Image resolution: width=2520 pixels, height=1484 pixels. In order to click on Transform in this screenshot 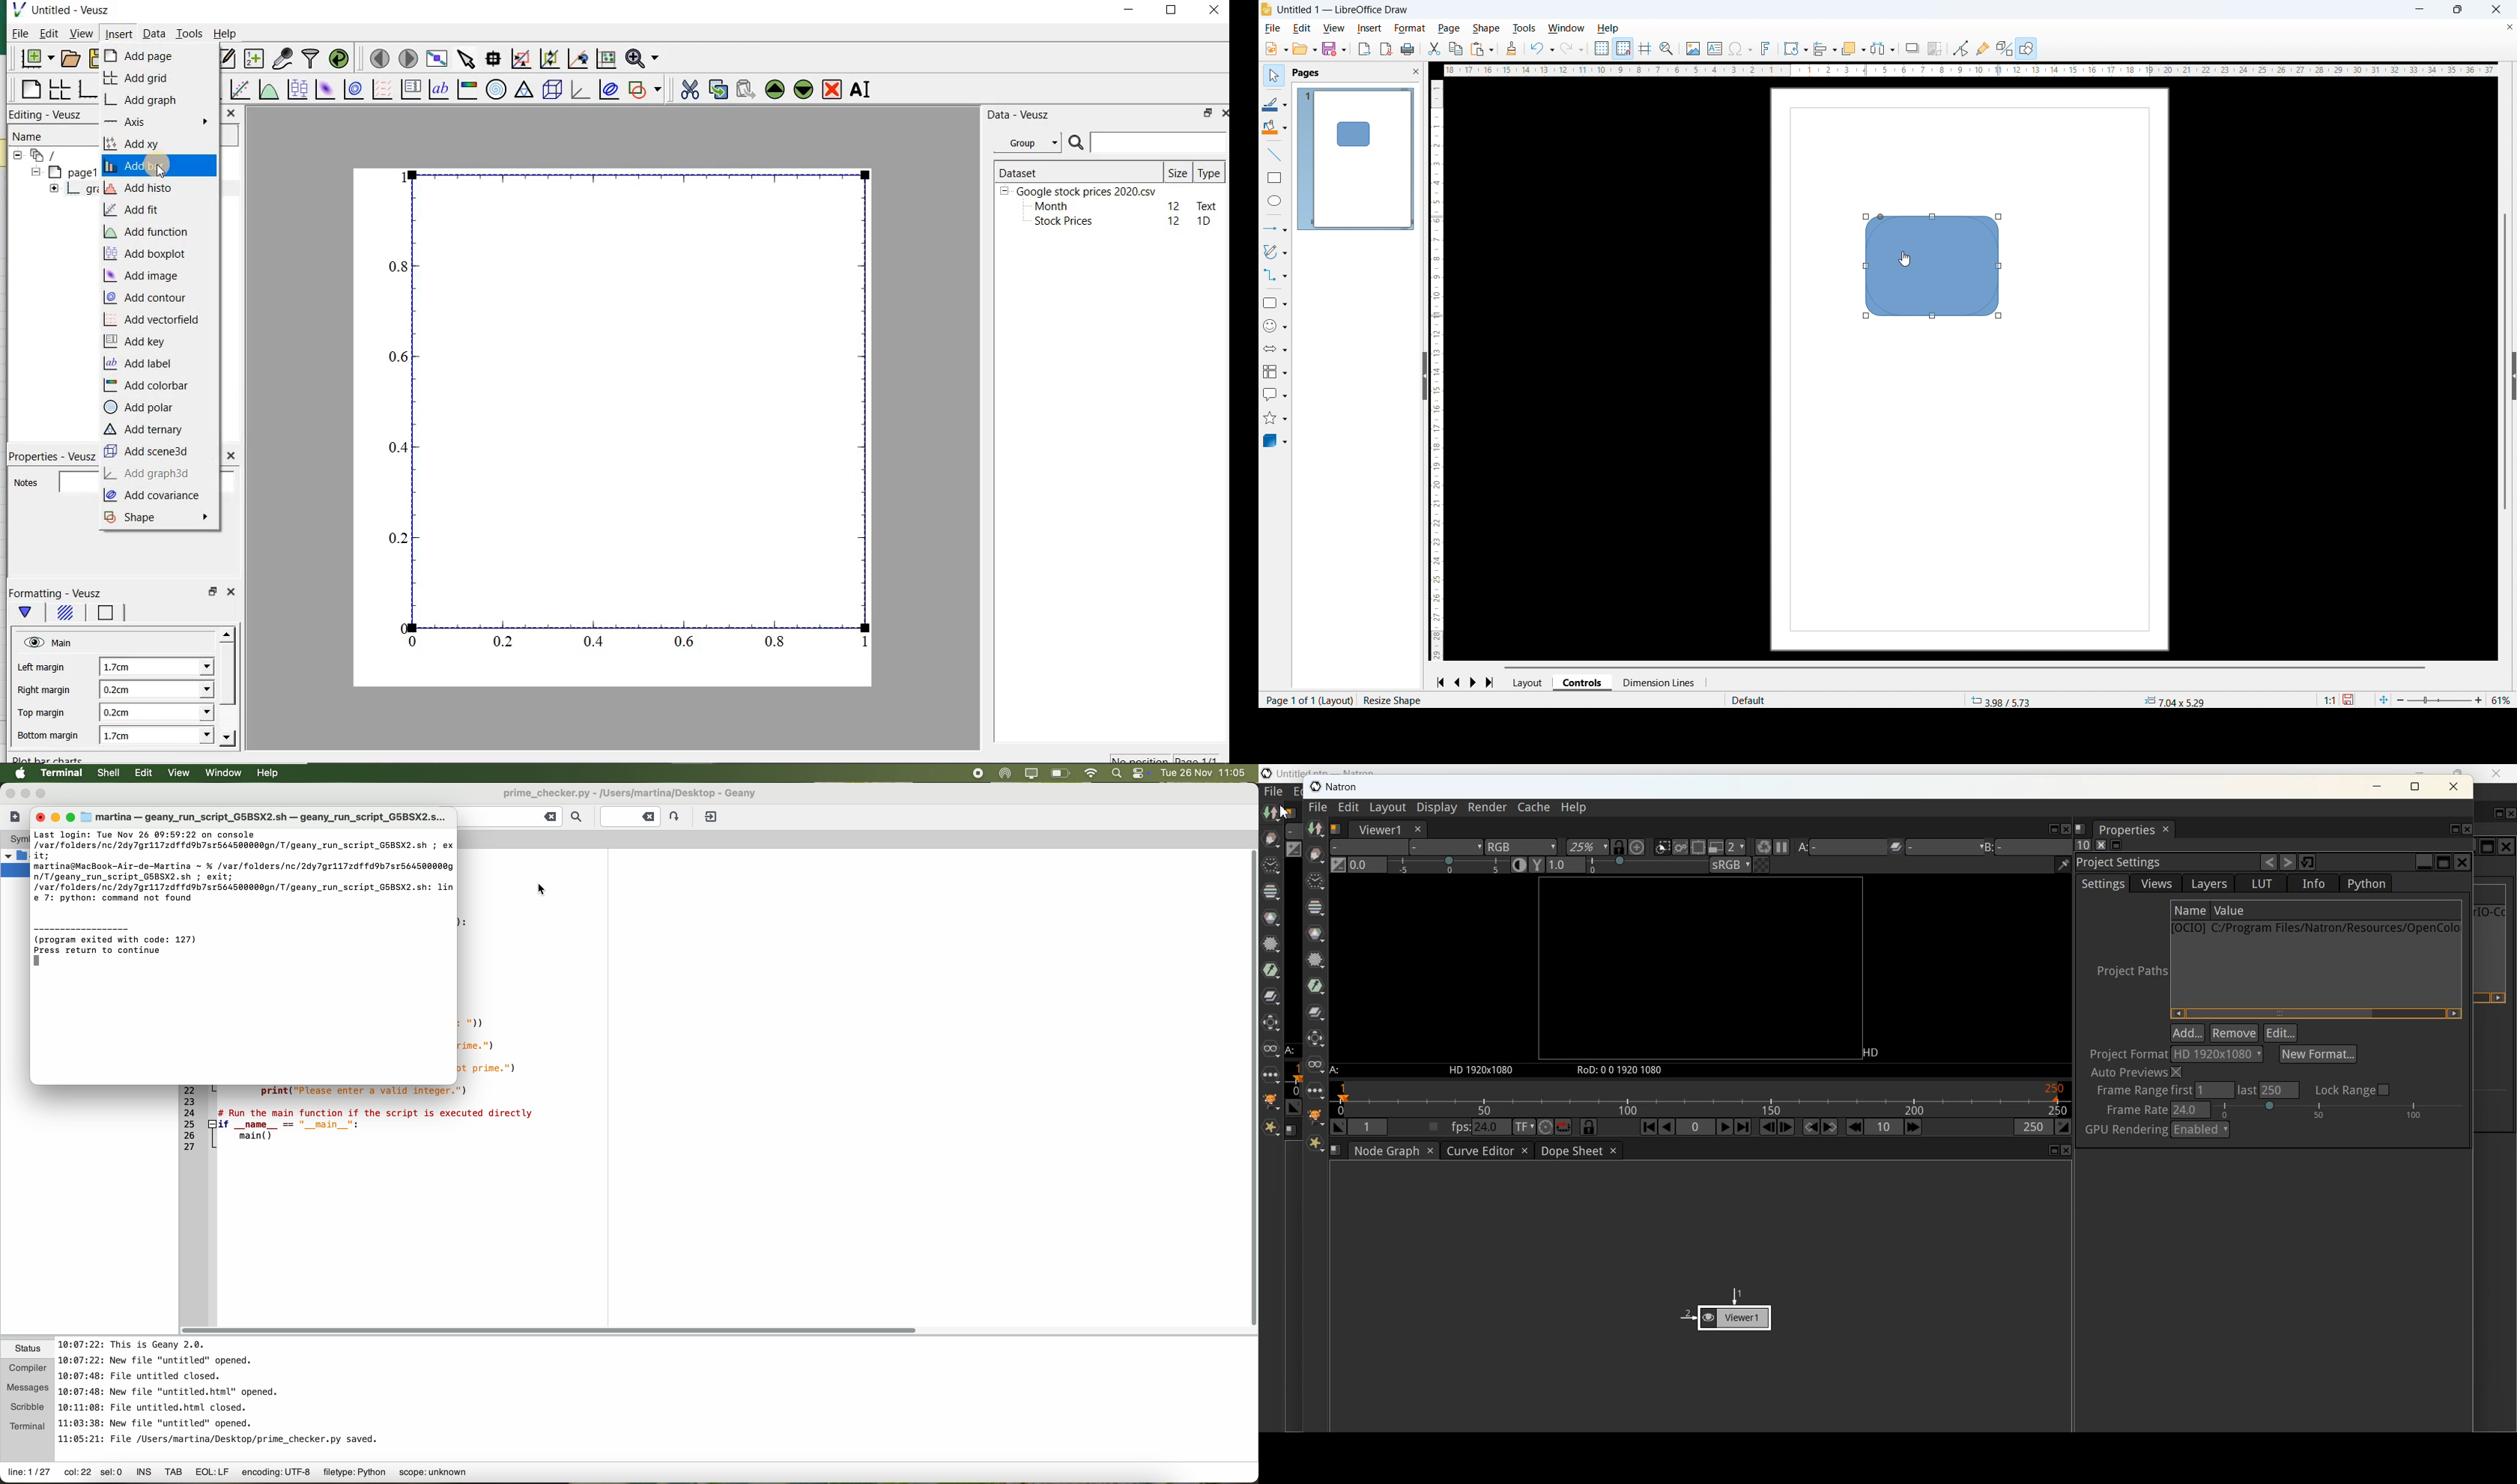, I will do `click(1271, 1023)`.